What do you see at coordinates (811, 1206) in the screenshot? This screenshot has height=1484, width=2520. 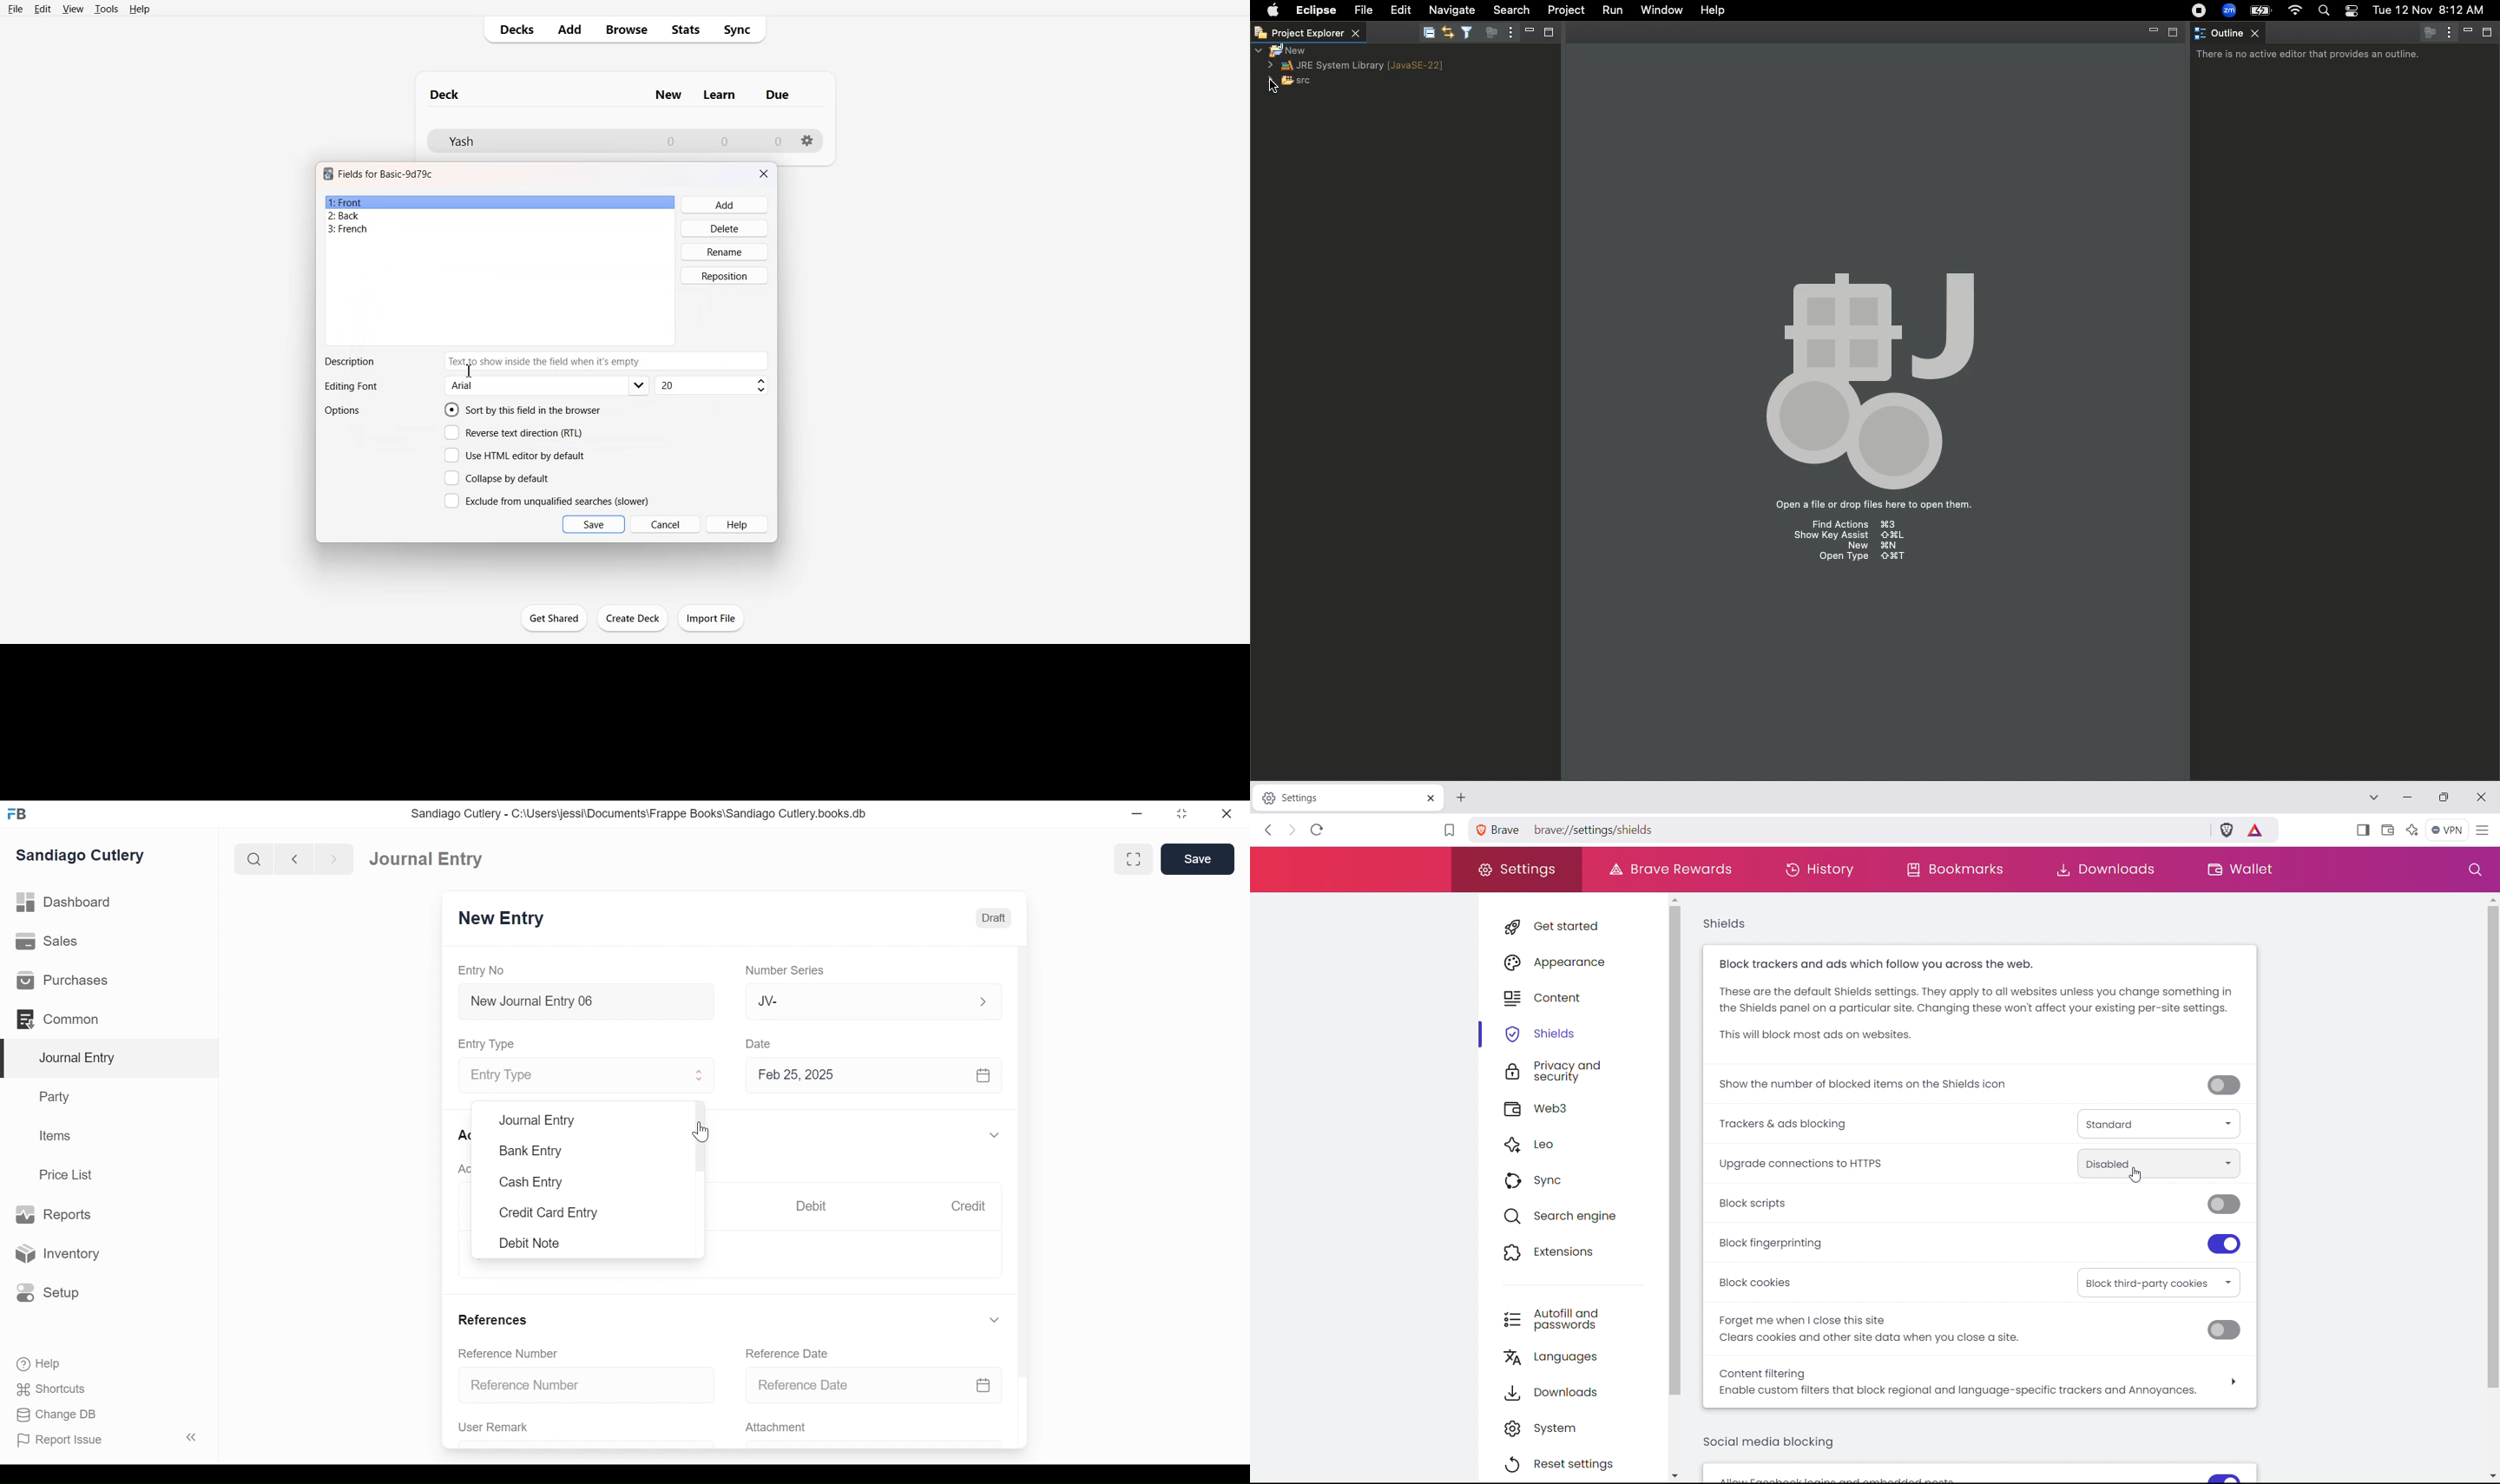 I see `Debit` at bounding box center [811, 1206].